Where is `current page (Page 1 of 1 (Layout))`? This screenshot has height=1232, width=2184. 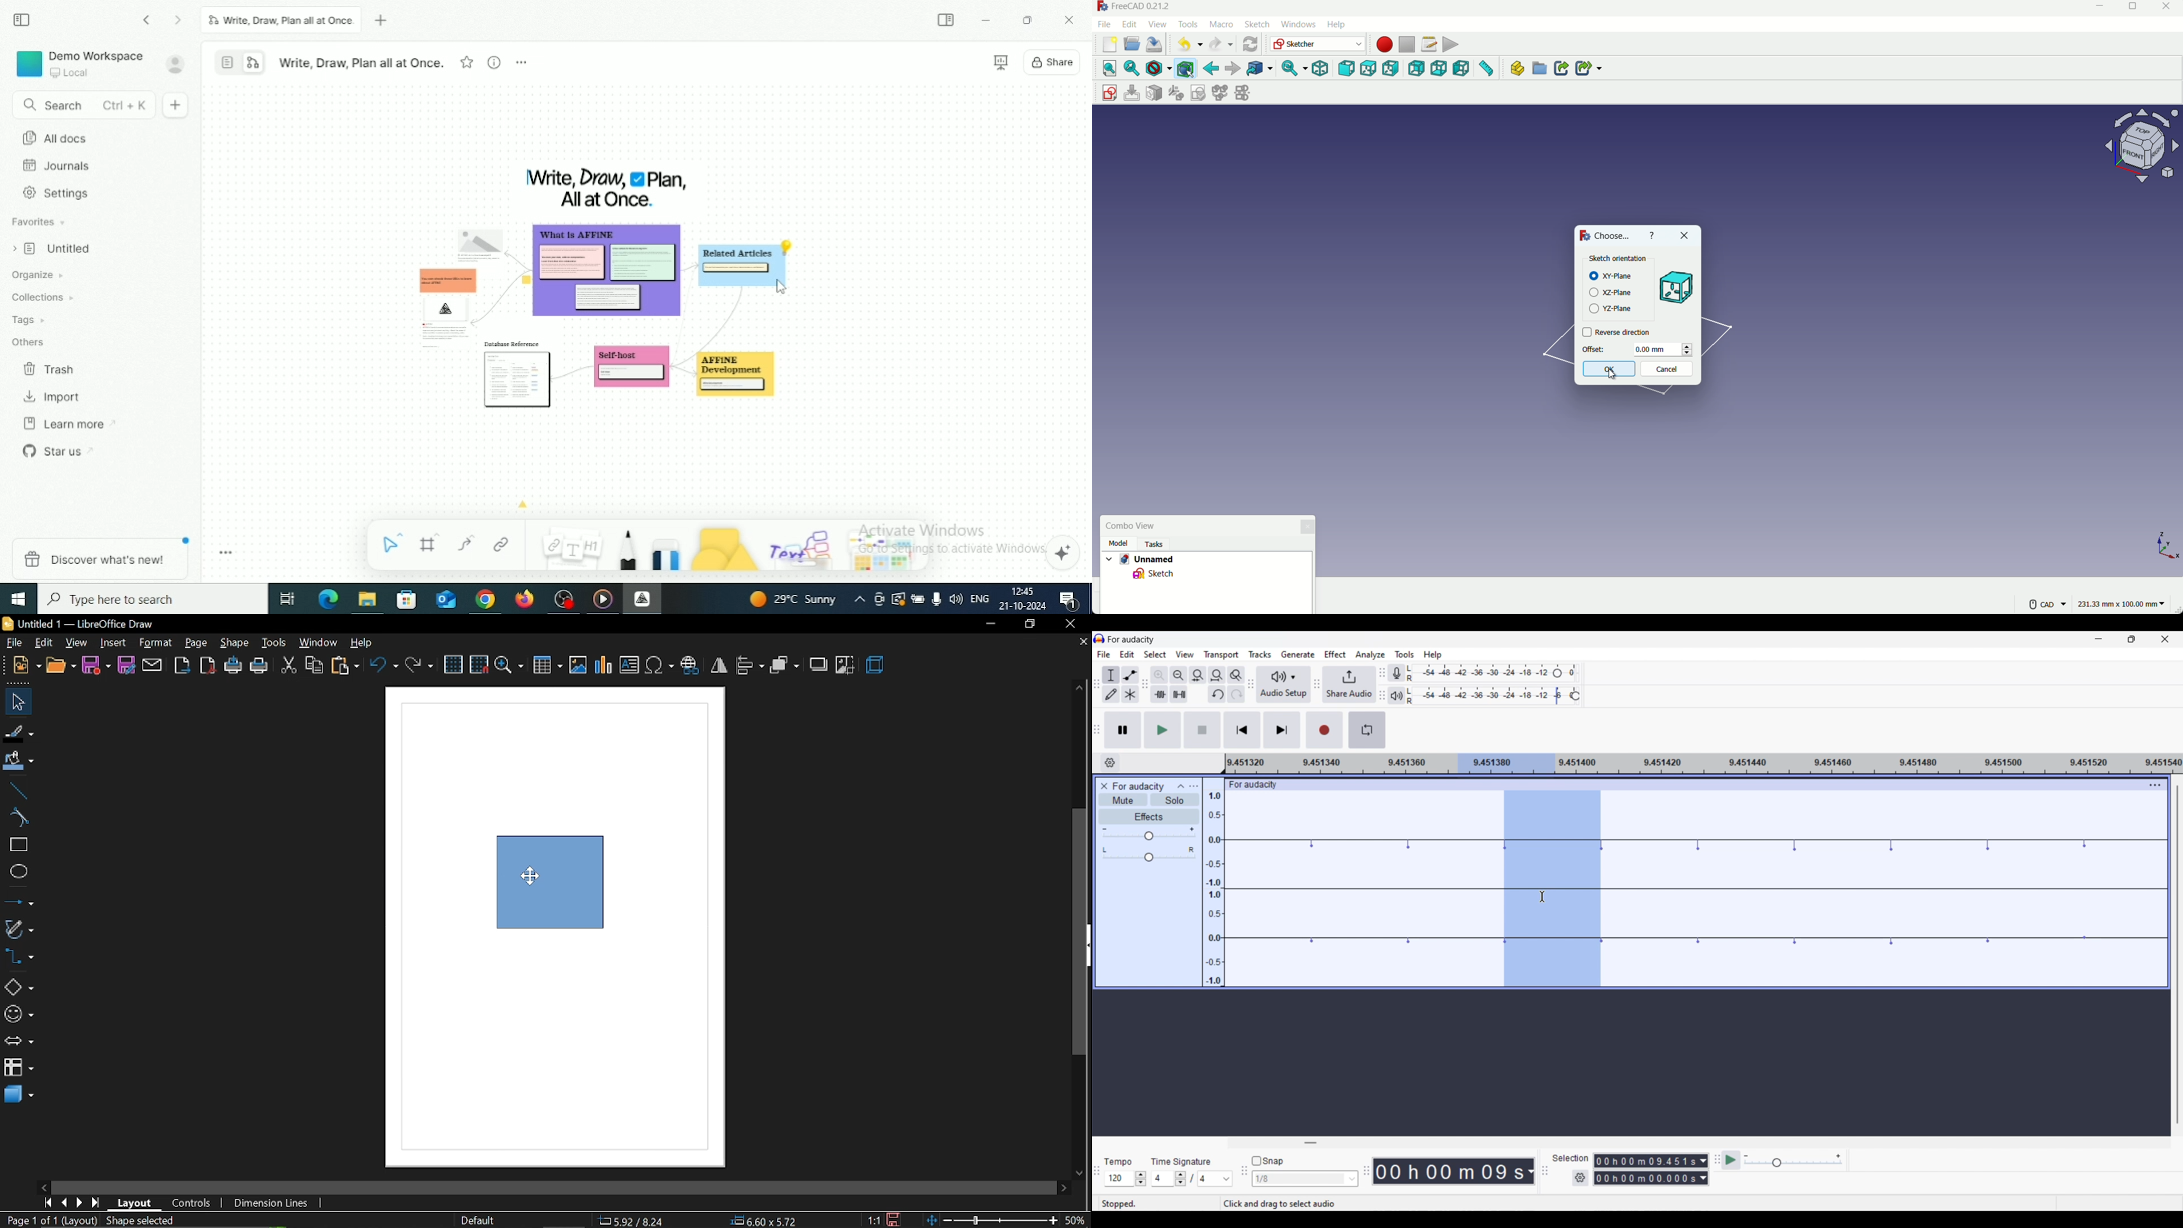 current page (Page 1 of 1 (Layout)) is located at coordinates (49, 1221).